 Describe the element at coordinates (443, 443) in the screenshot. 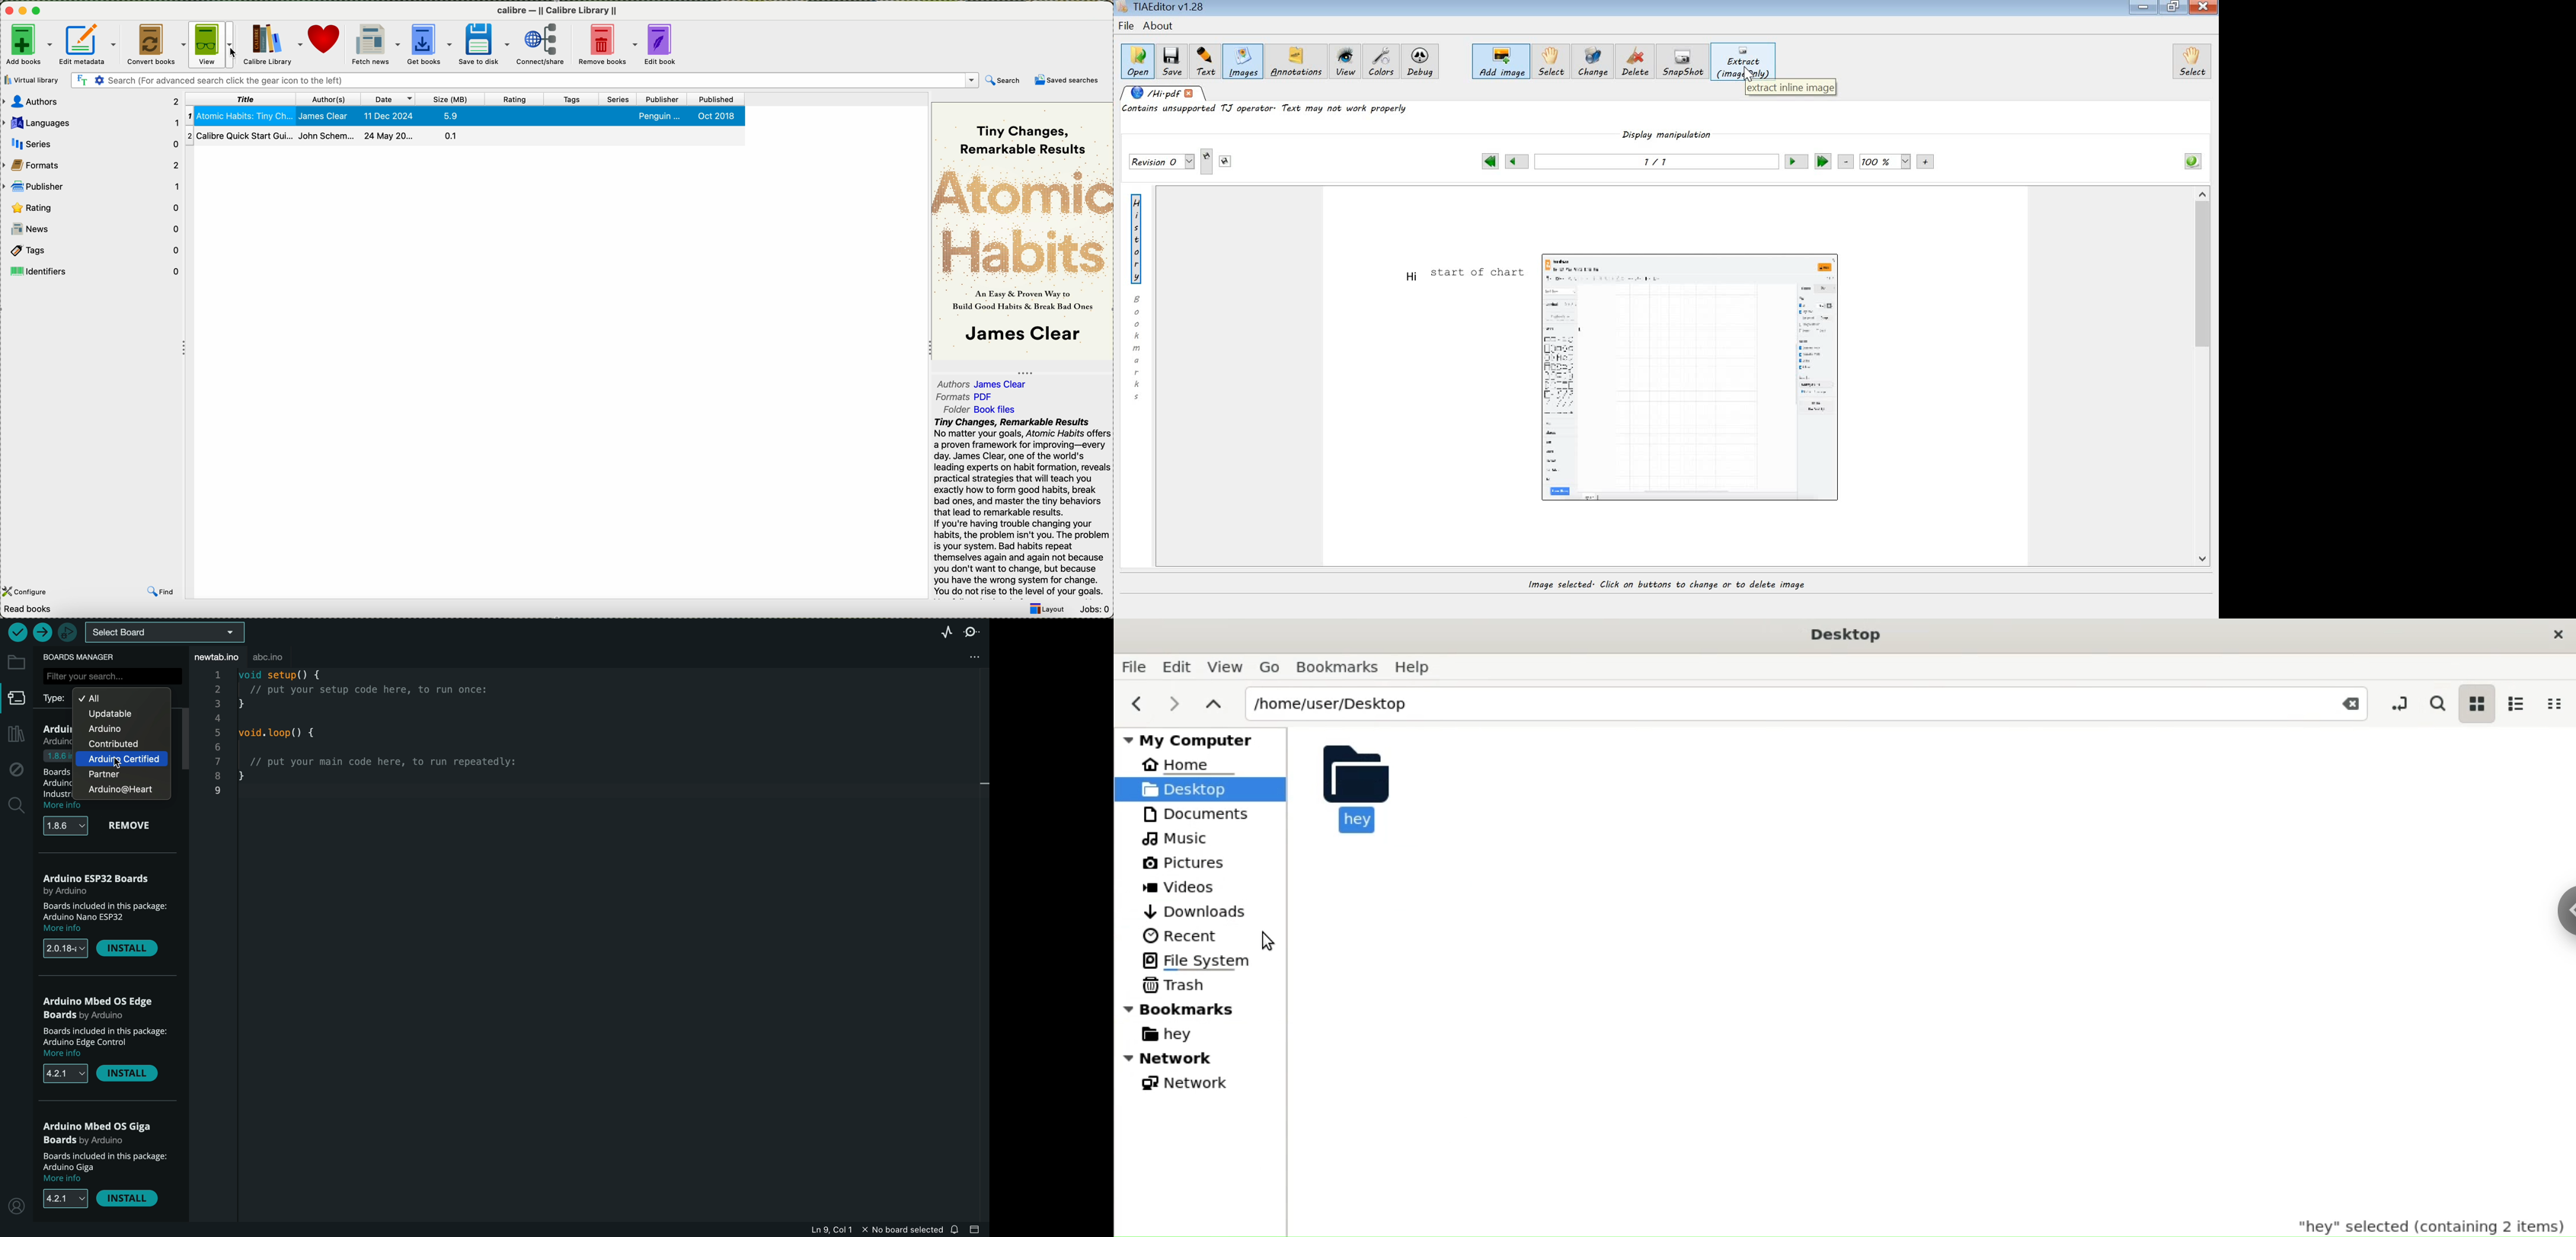

I see `` at that location.